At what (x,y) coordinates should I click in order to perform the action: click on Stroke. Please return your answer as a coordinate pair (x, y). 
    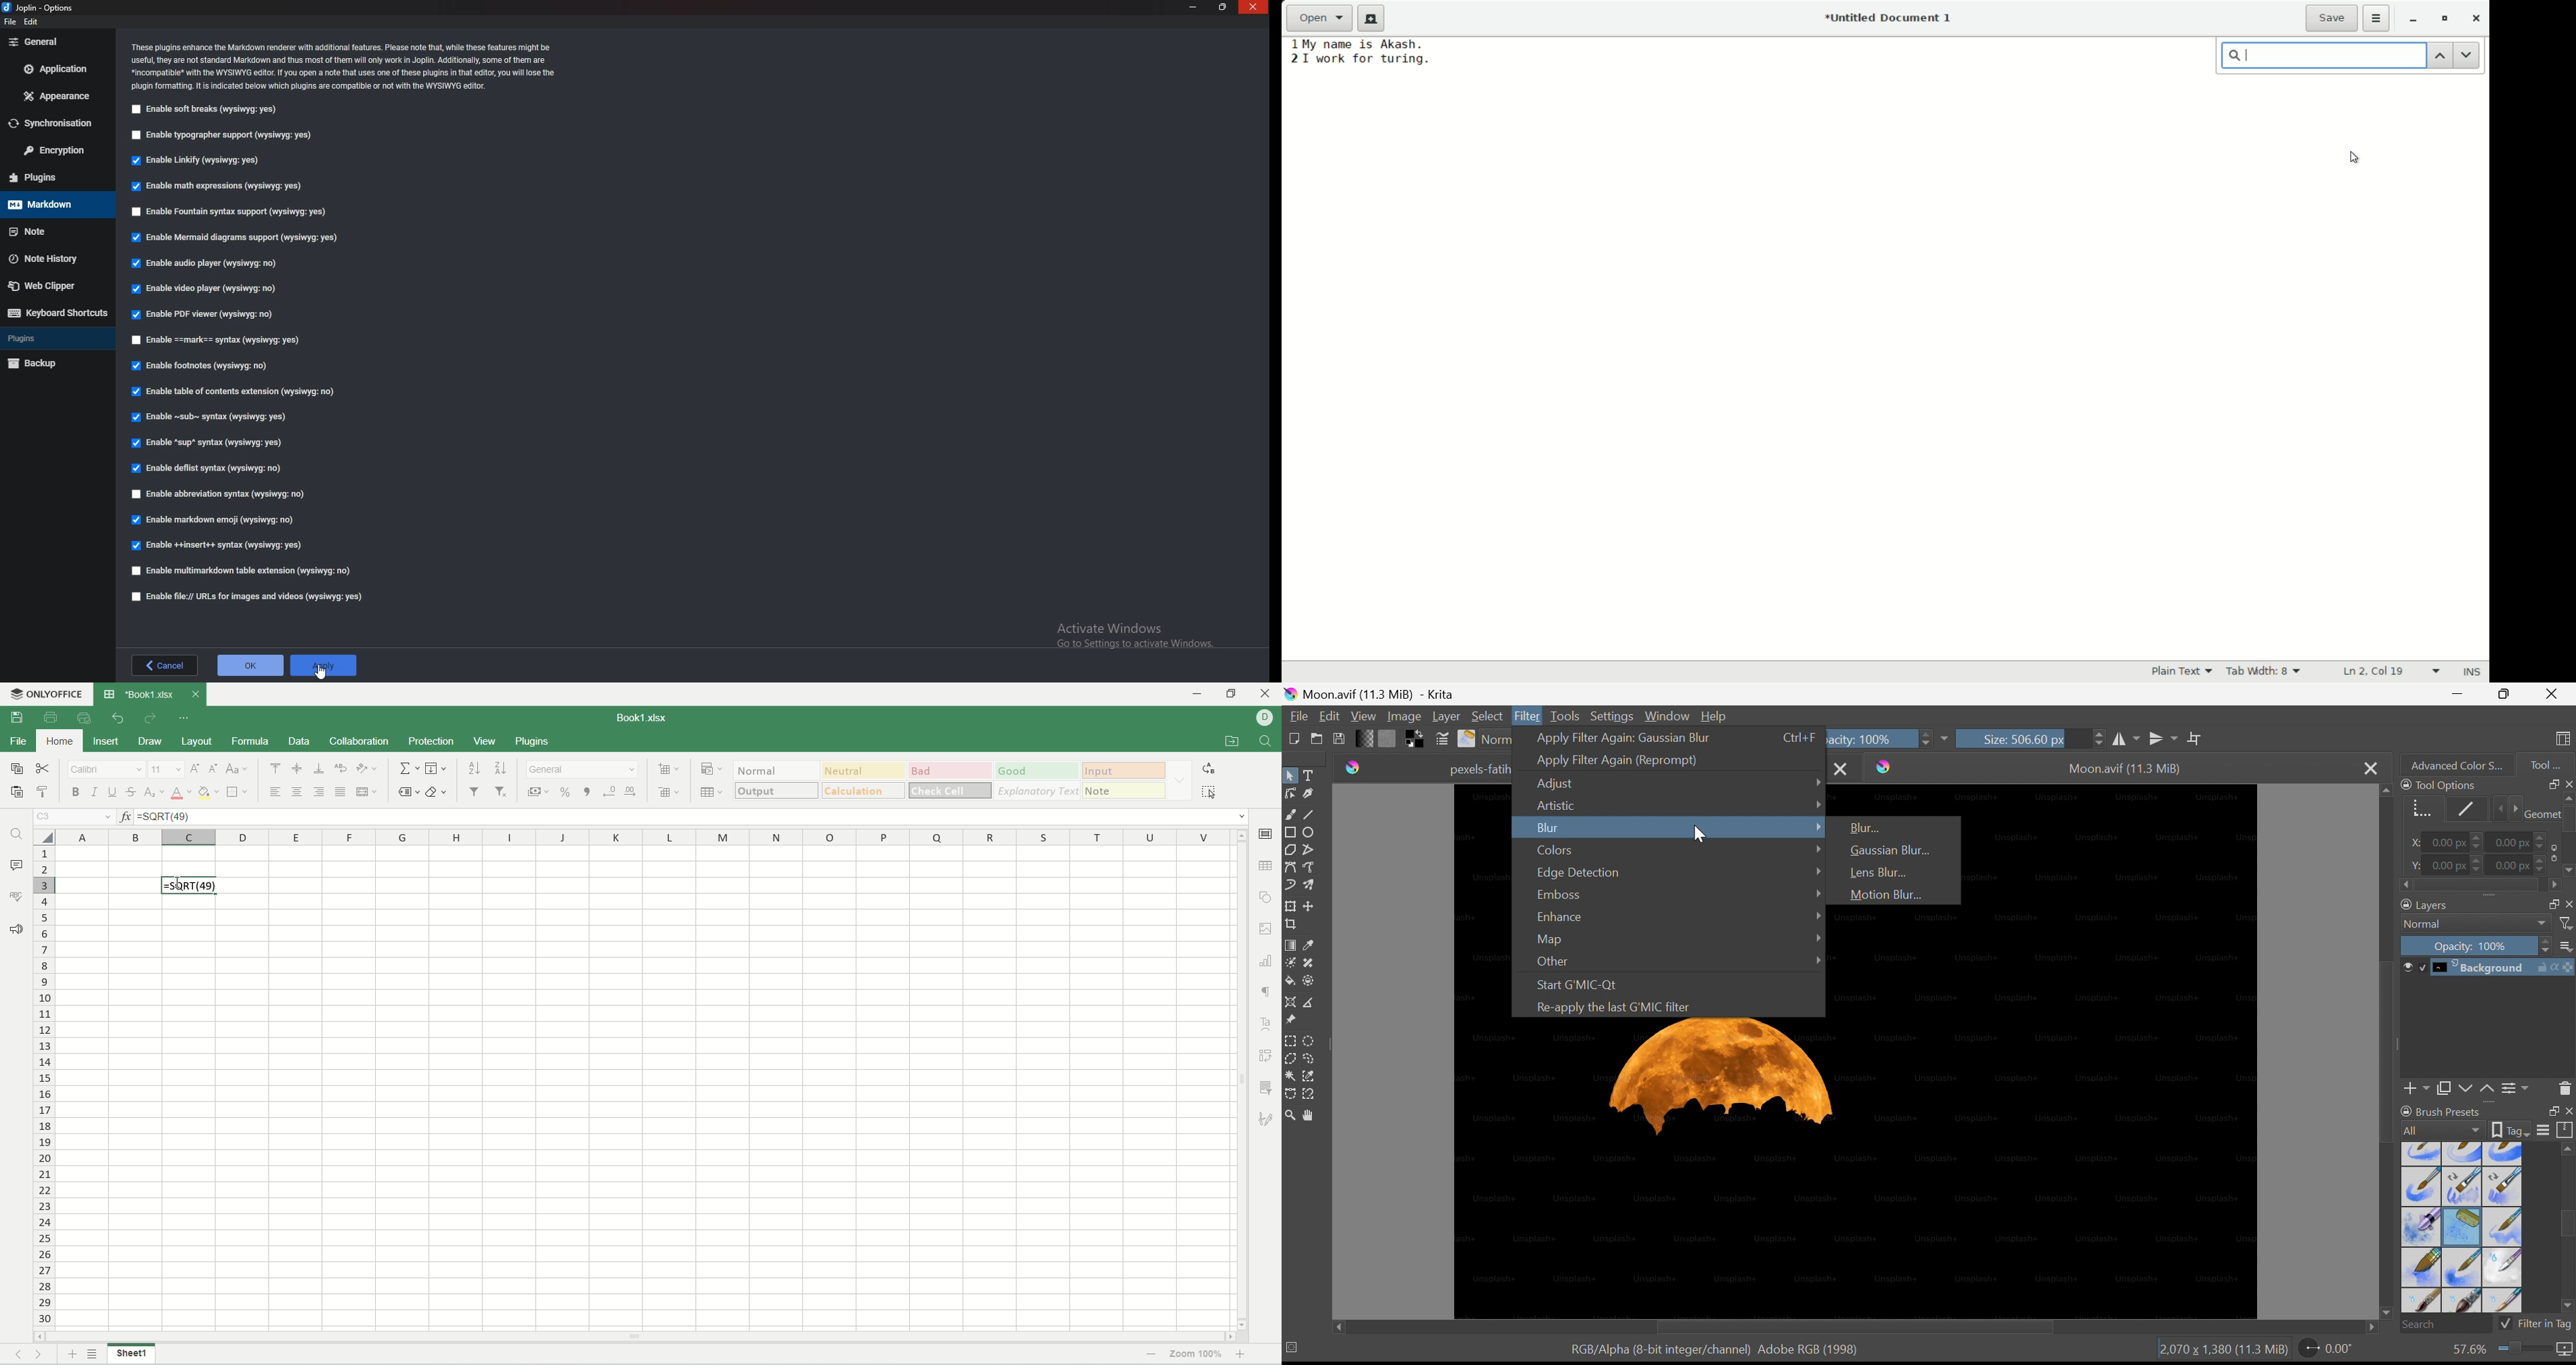
    Looking at the image, I should click on (2463, 810).